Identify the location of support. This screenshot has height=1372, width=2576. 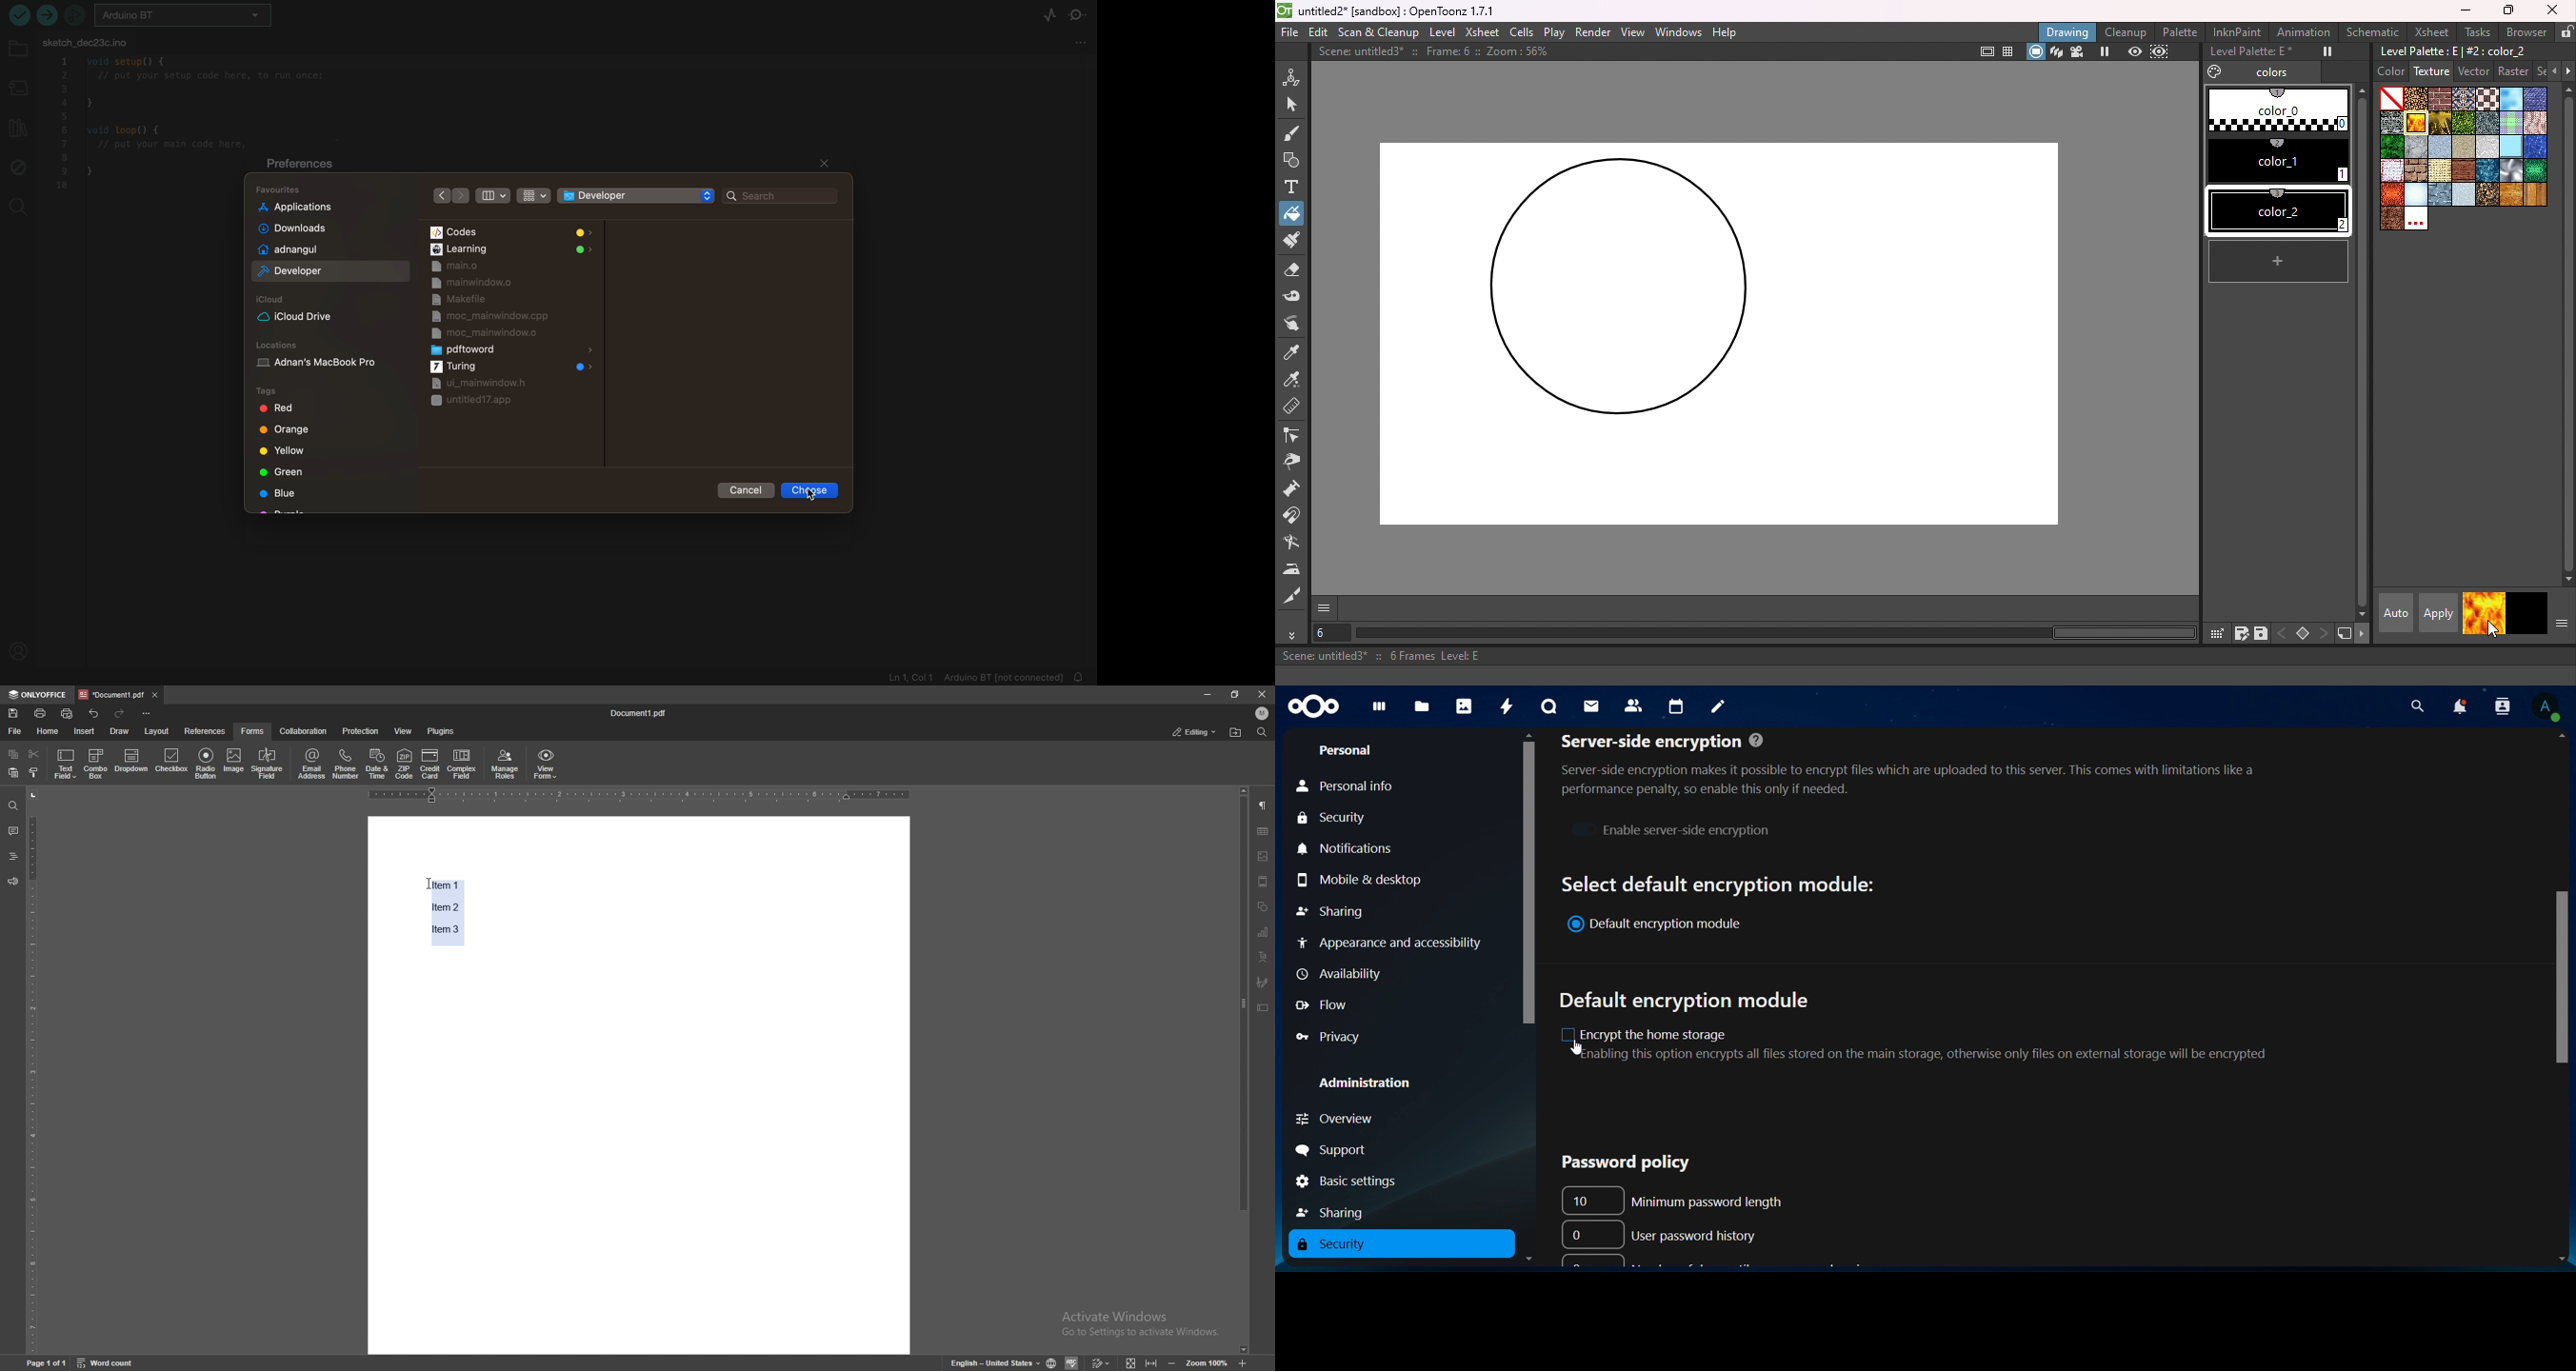
(1344, 1149).